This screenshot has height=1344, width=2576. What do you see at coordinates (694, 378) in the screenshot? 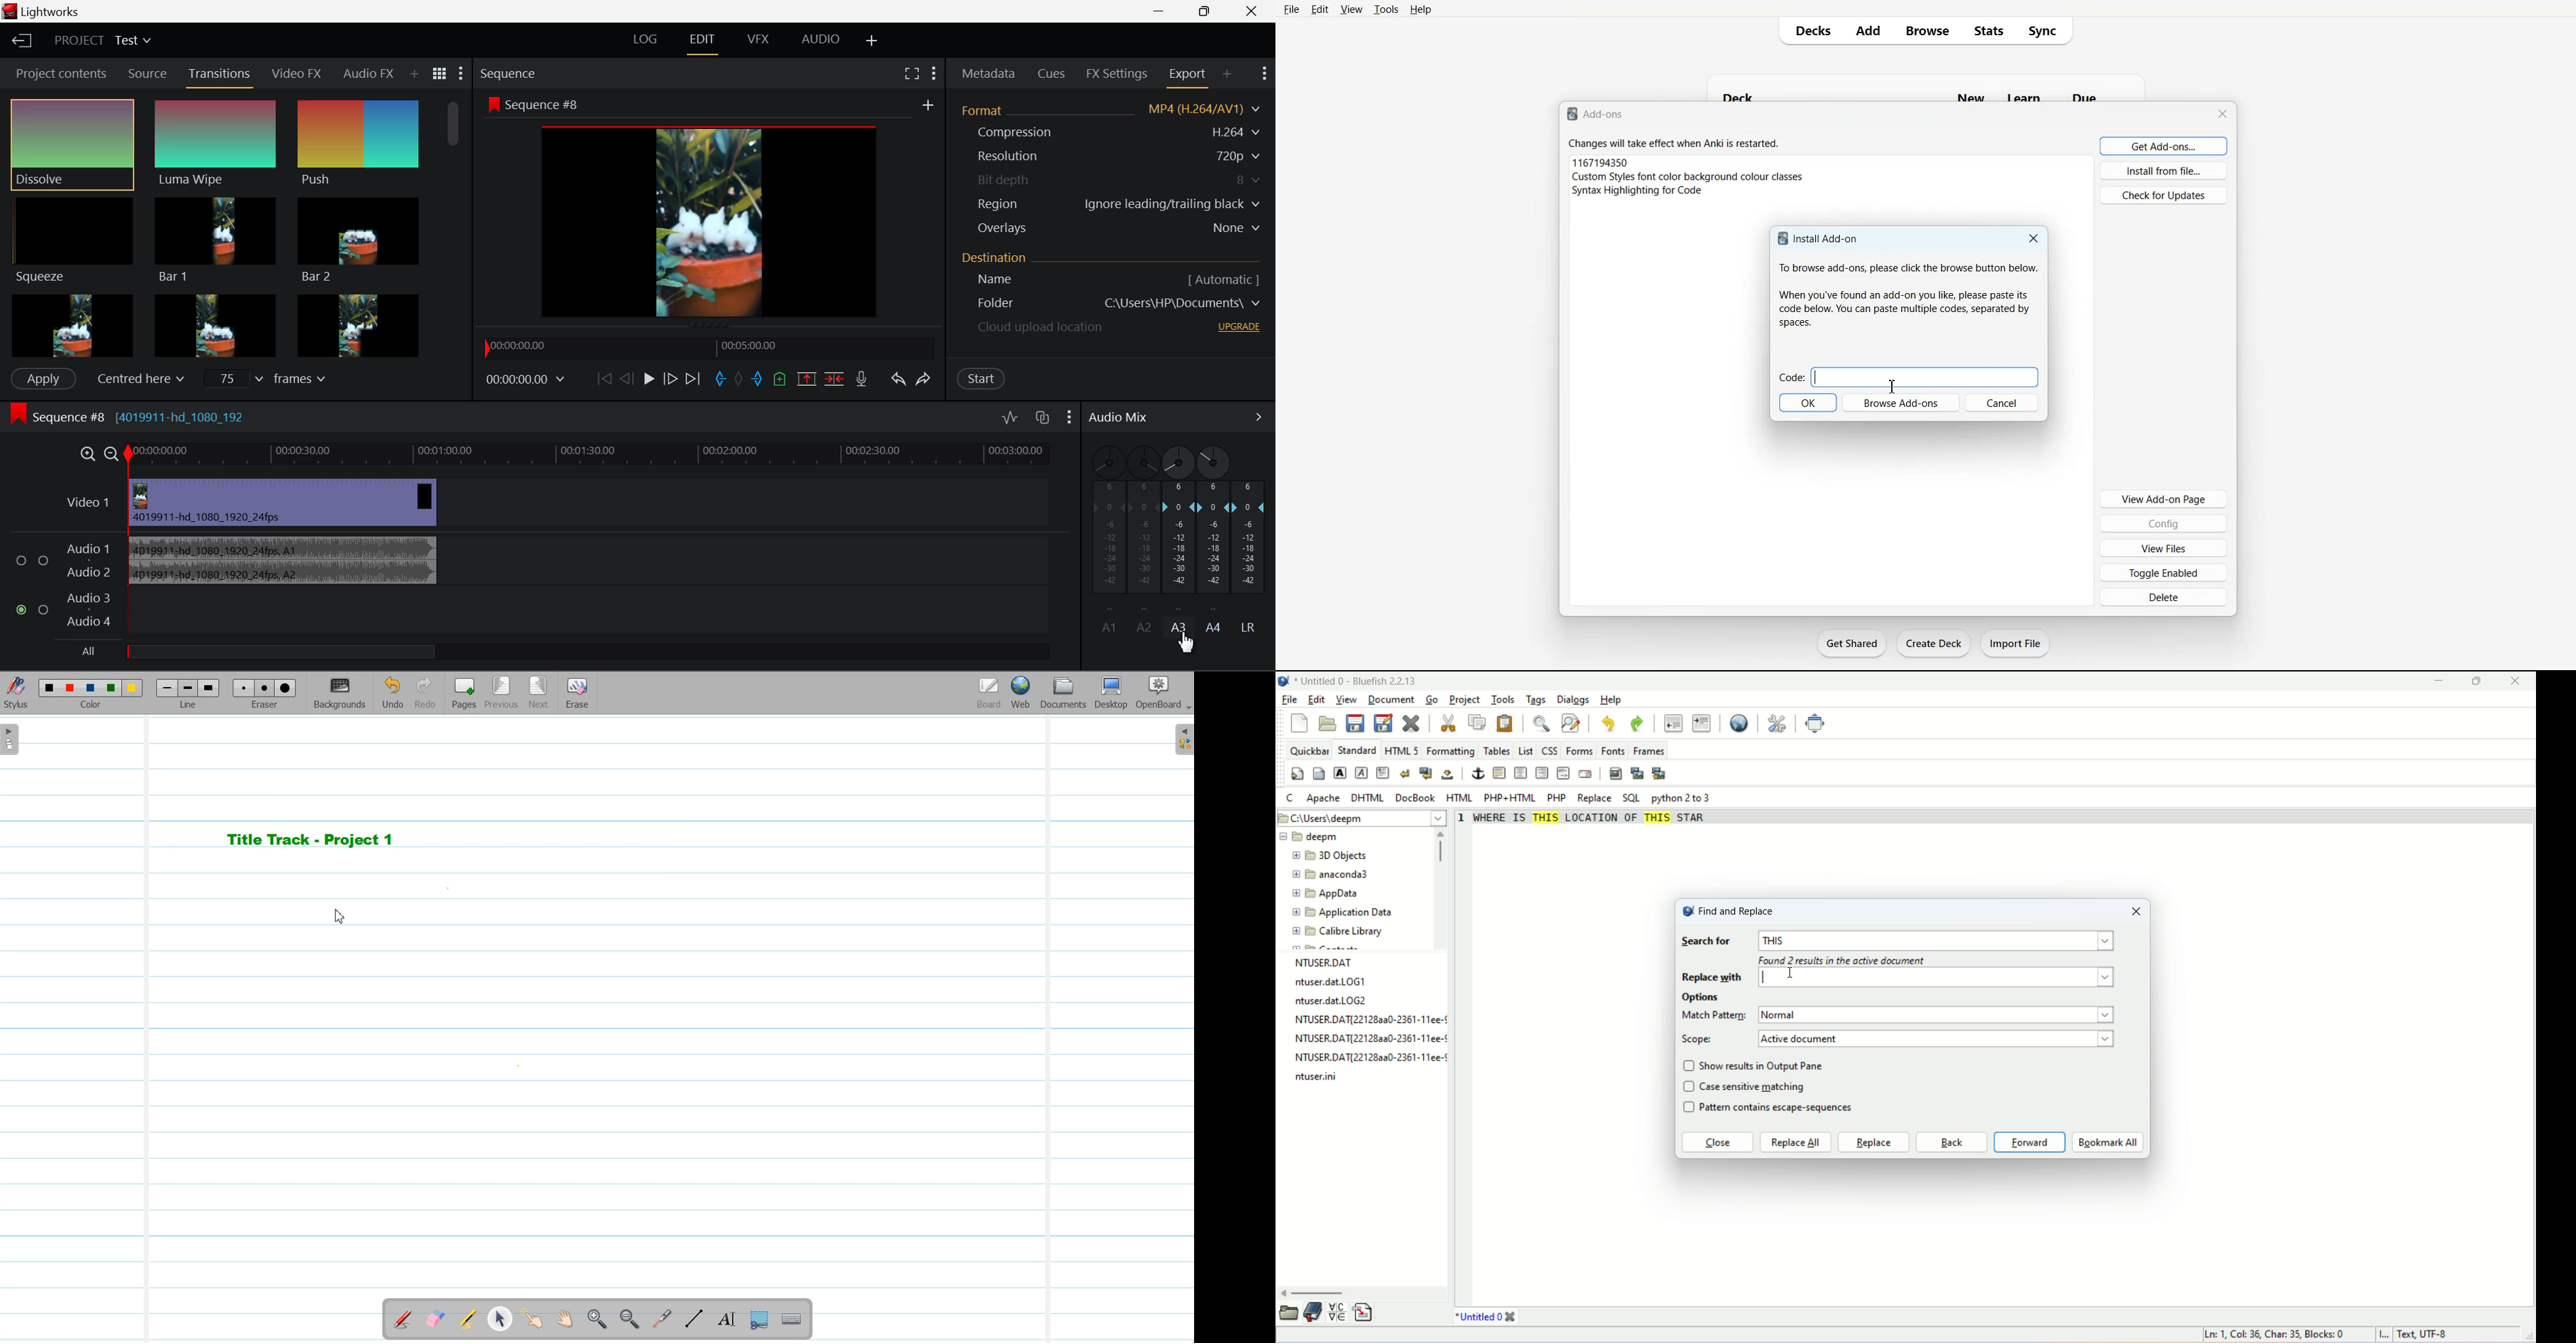
I see `To End` at bounding box center [694, 378].